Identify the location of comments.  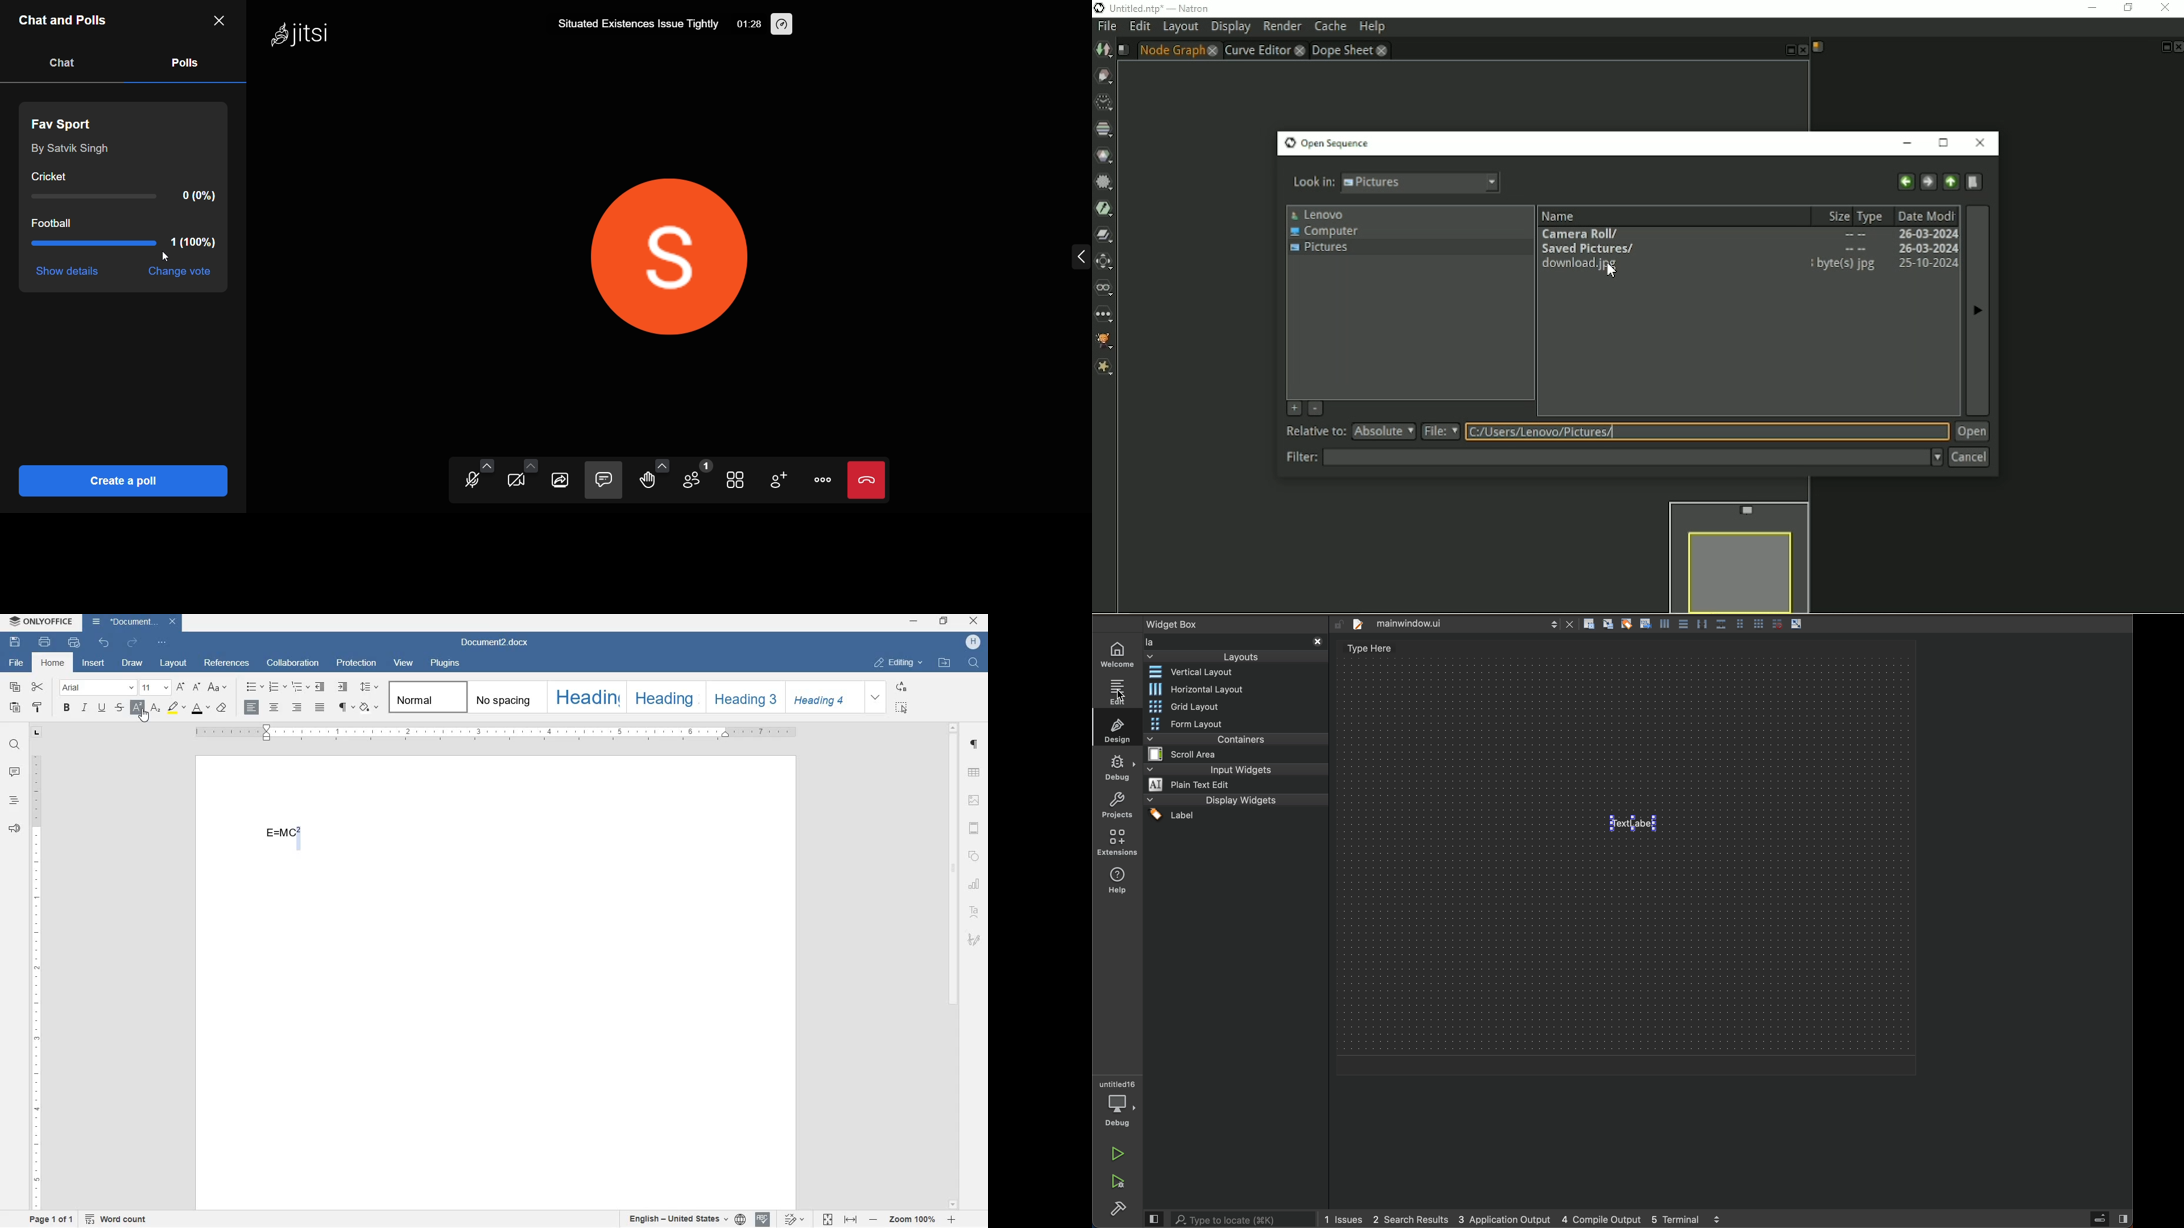
(14, 772).